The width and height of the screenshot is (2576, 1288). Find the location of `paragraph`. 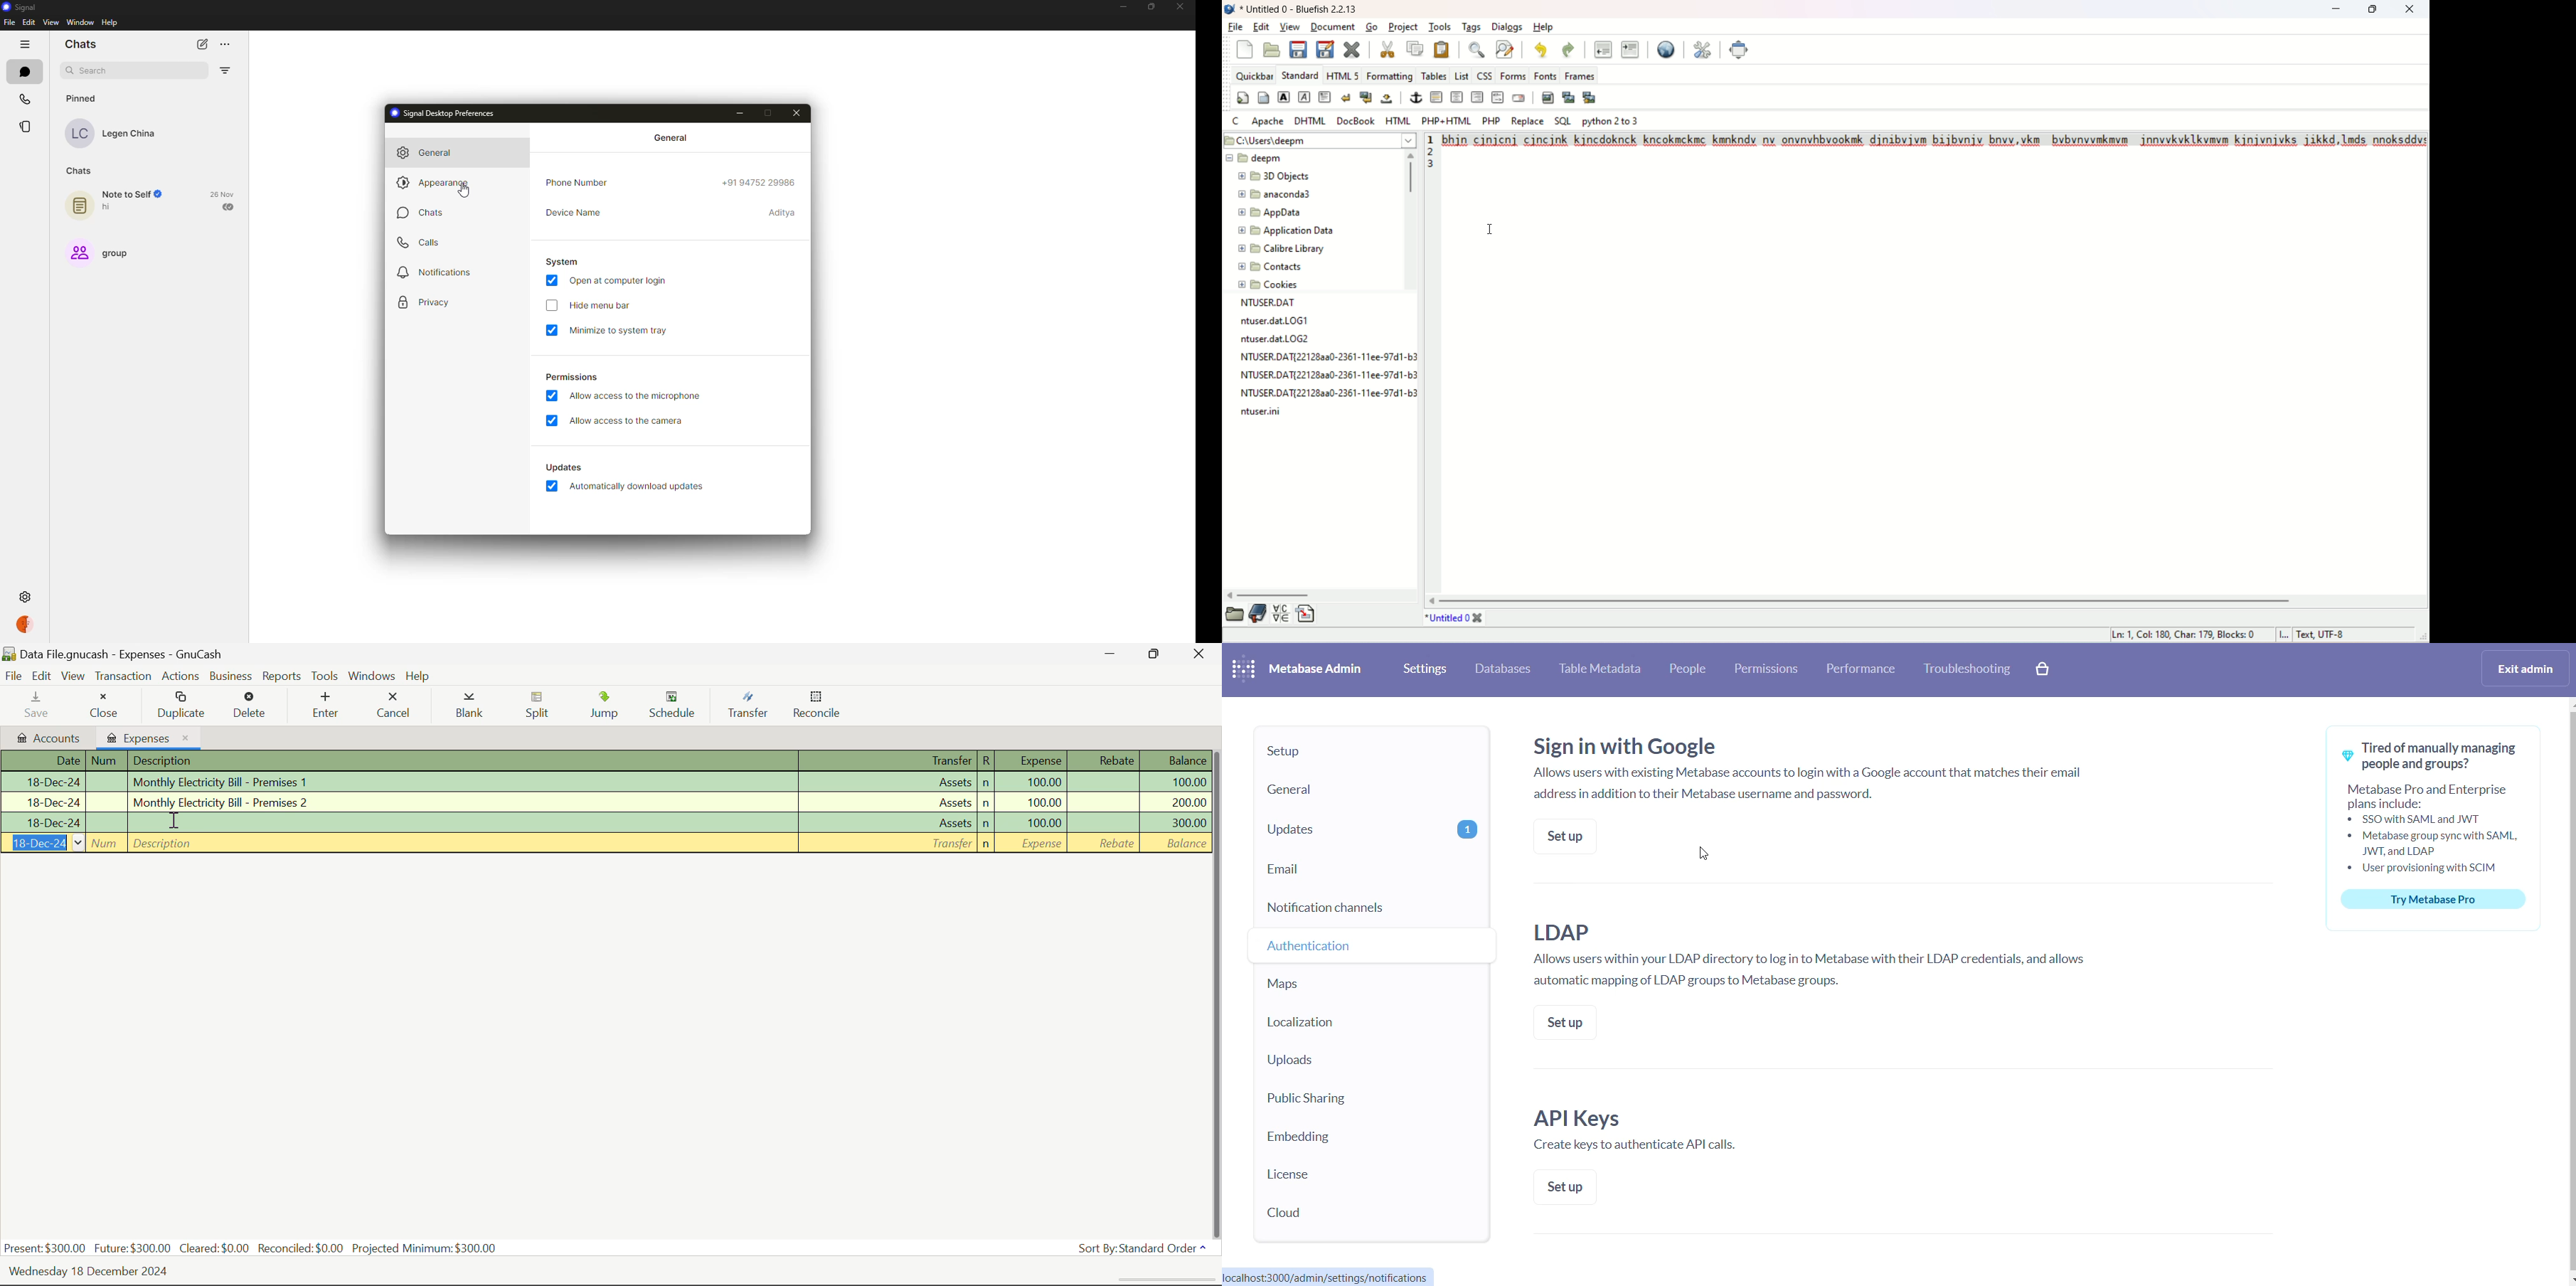

paragraph is located at coordinates (1324, 97).